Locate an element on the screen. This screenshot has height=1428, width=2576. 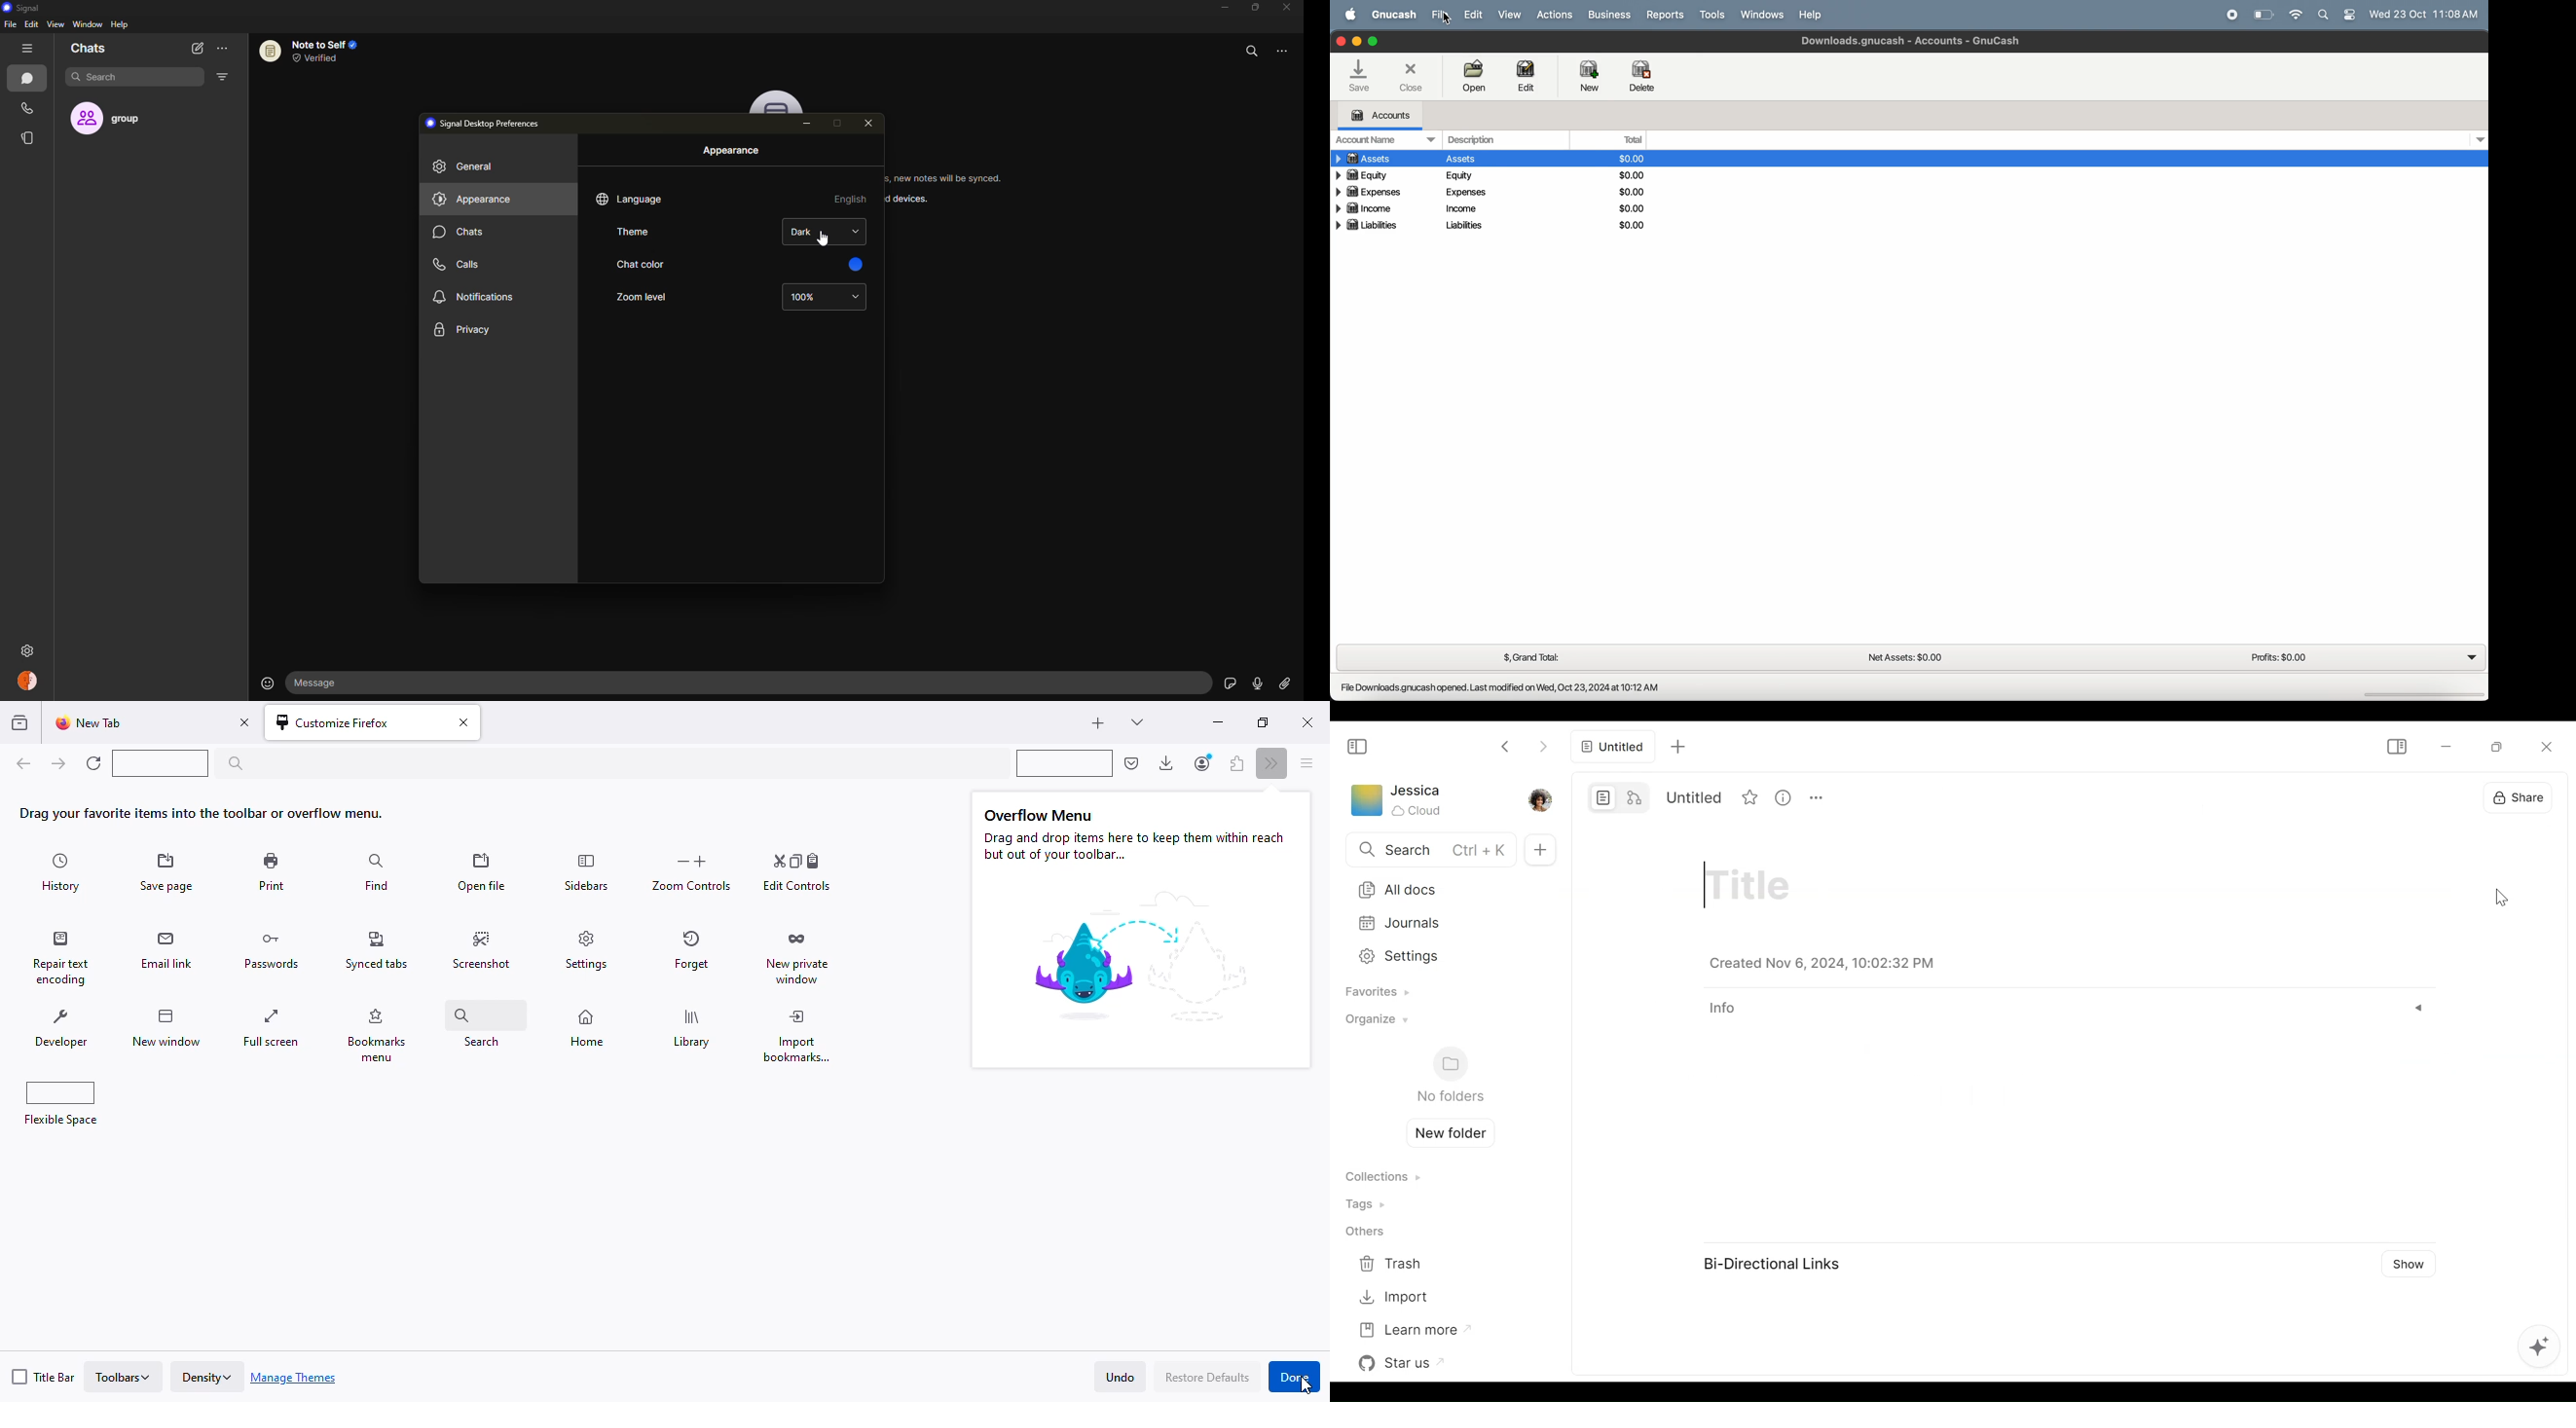
stories is located at coordinates (31, 138).